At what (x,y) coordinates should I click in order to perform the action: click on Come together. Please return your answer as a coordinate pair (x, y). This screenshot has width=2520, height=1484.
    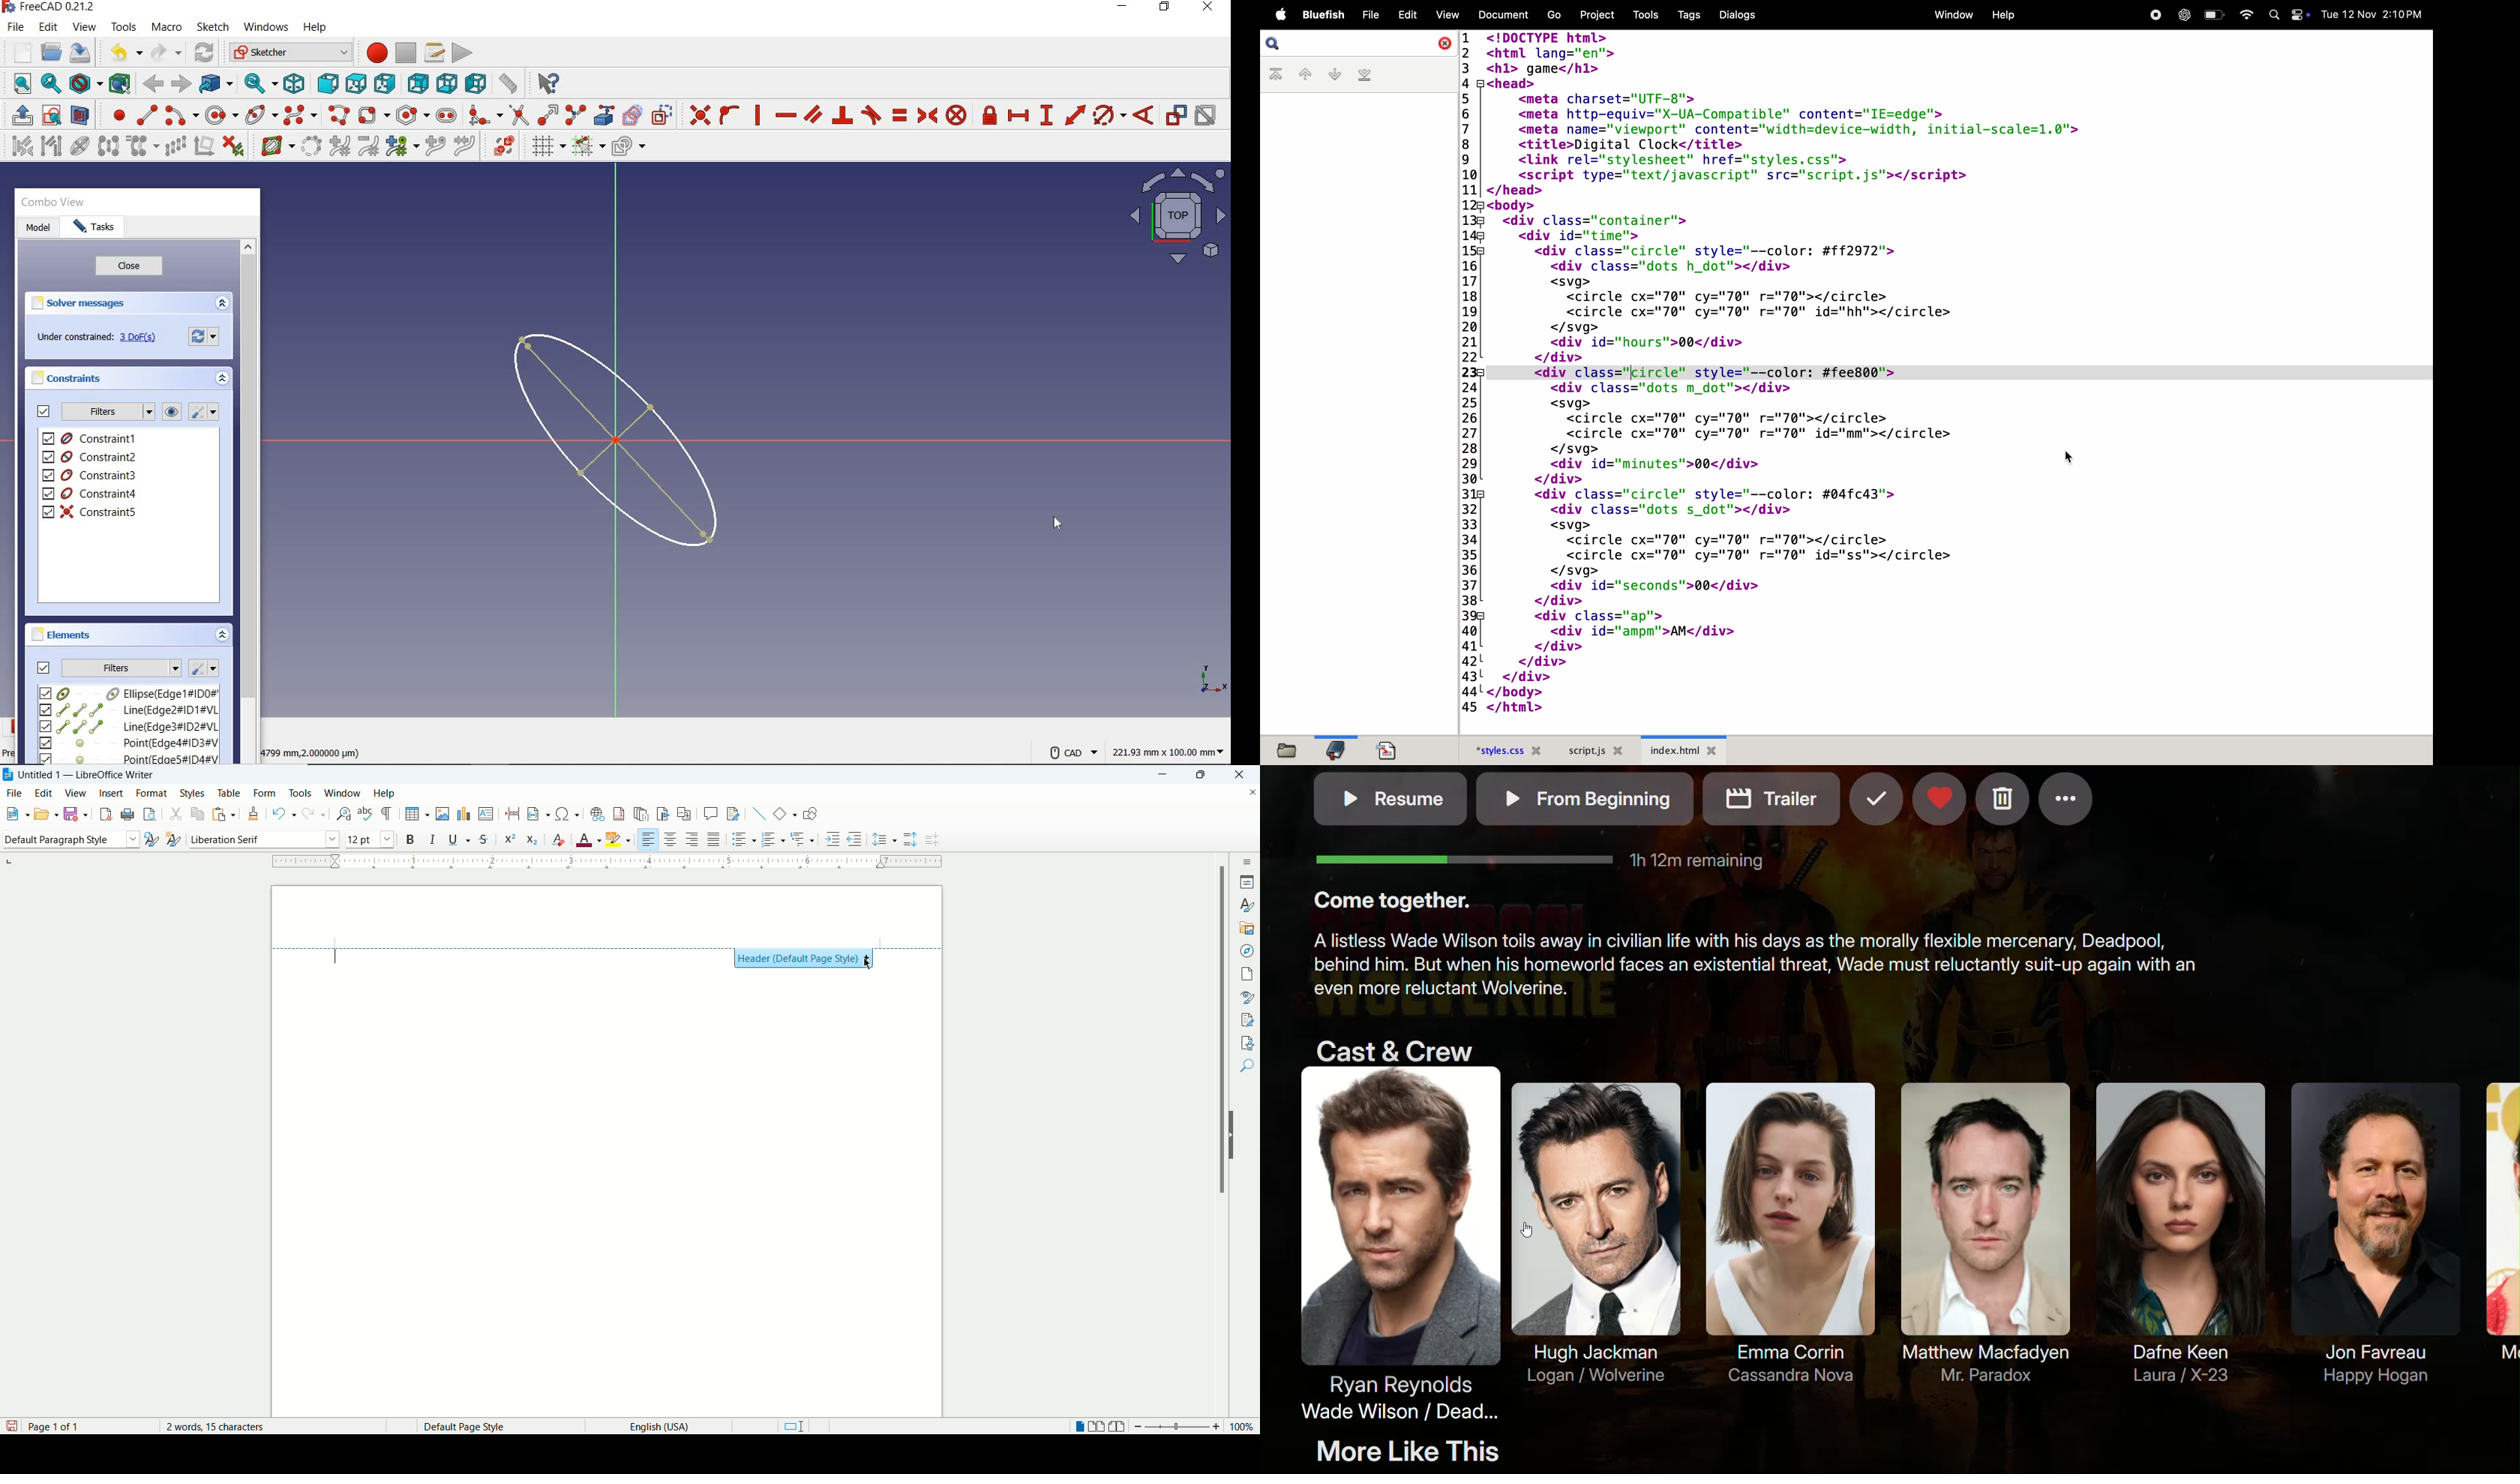
    Looking at the image, I should click on (1391, 900).